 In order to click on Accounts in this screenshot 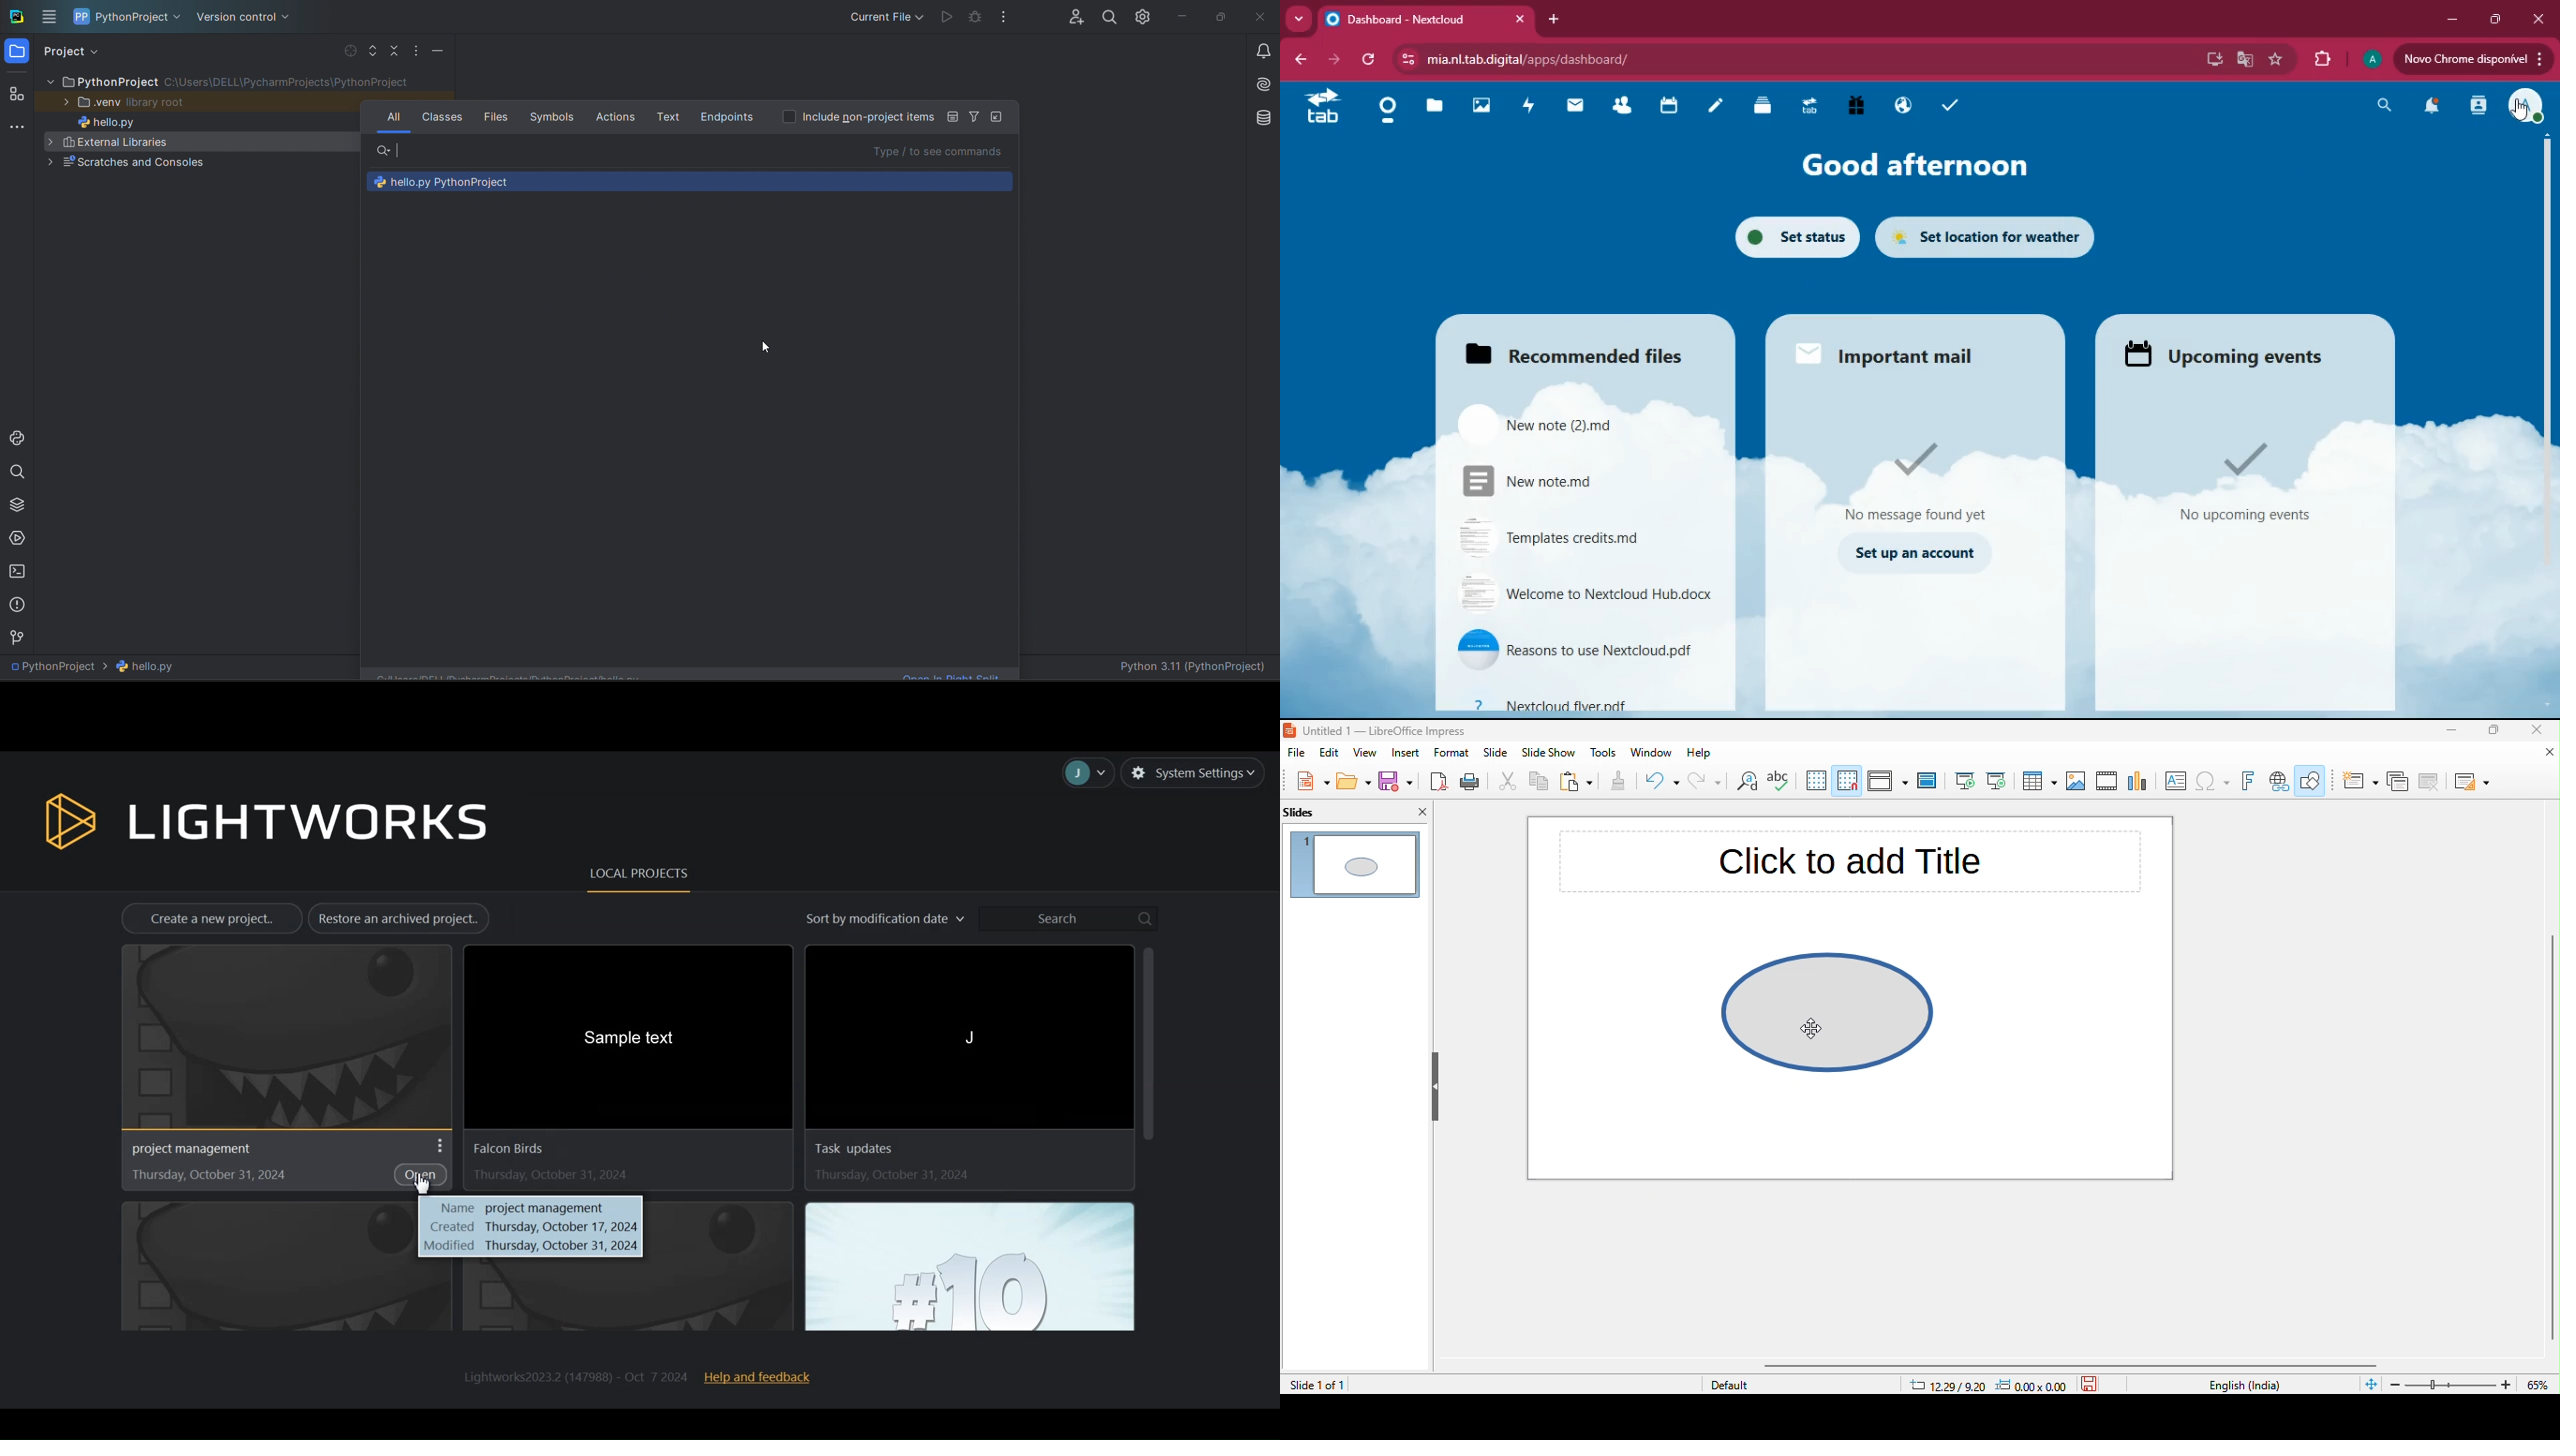, I will do `click(1091, 772)`.